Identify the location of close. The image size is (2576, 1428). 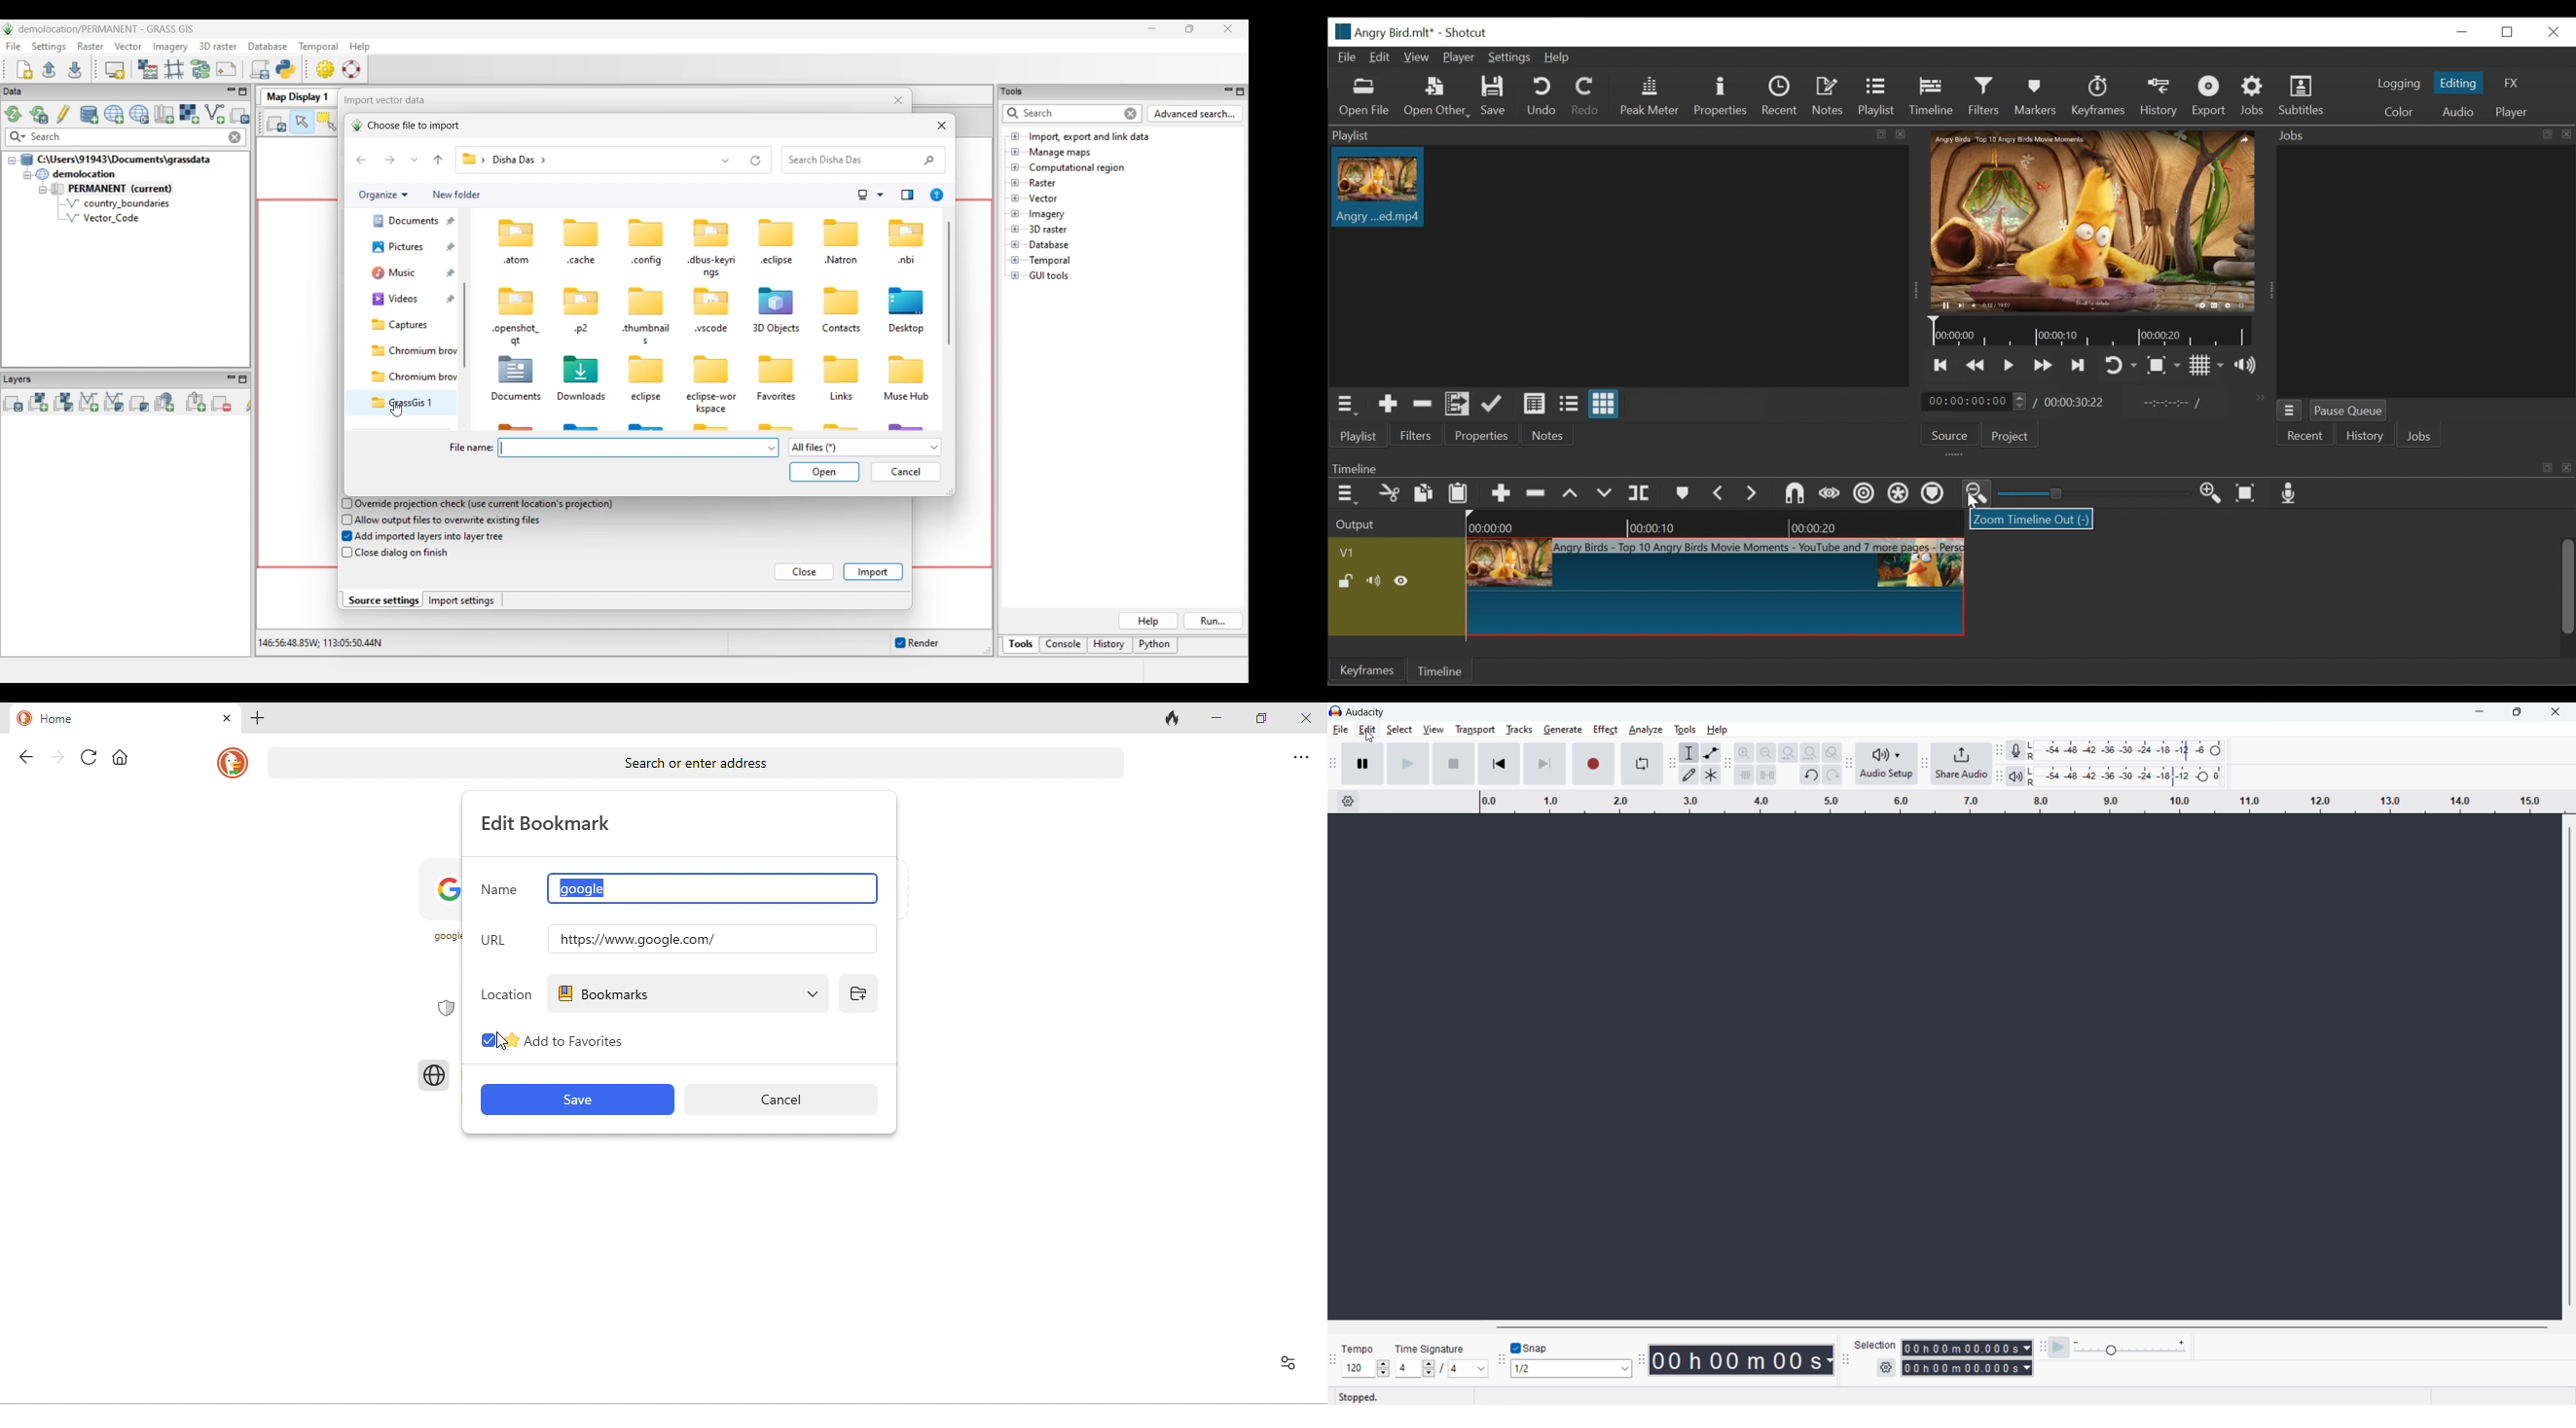
(1305, 719).